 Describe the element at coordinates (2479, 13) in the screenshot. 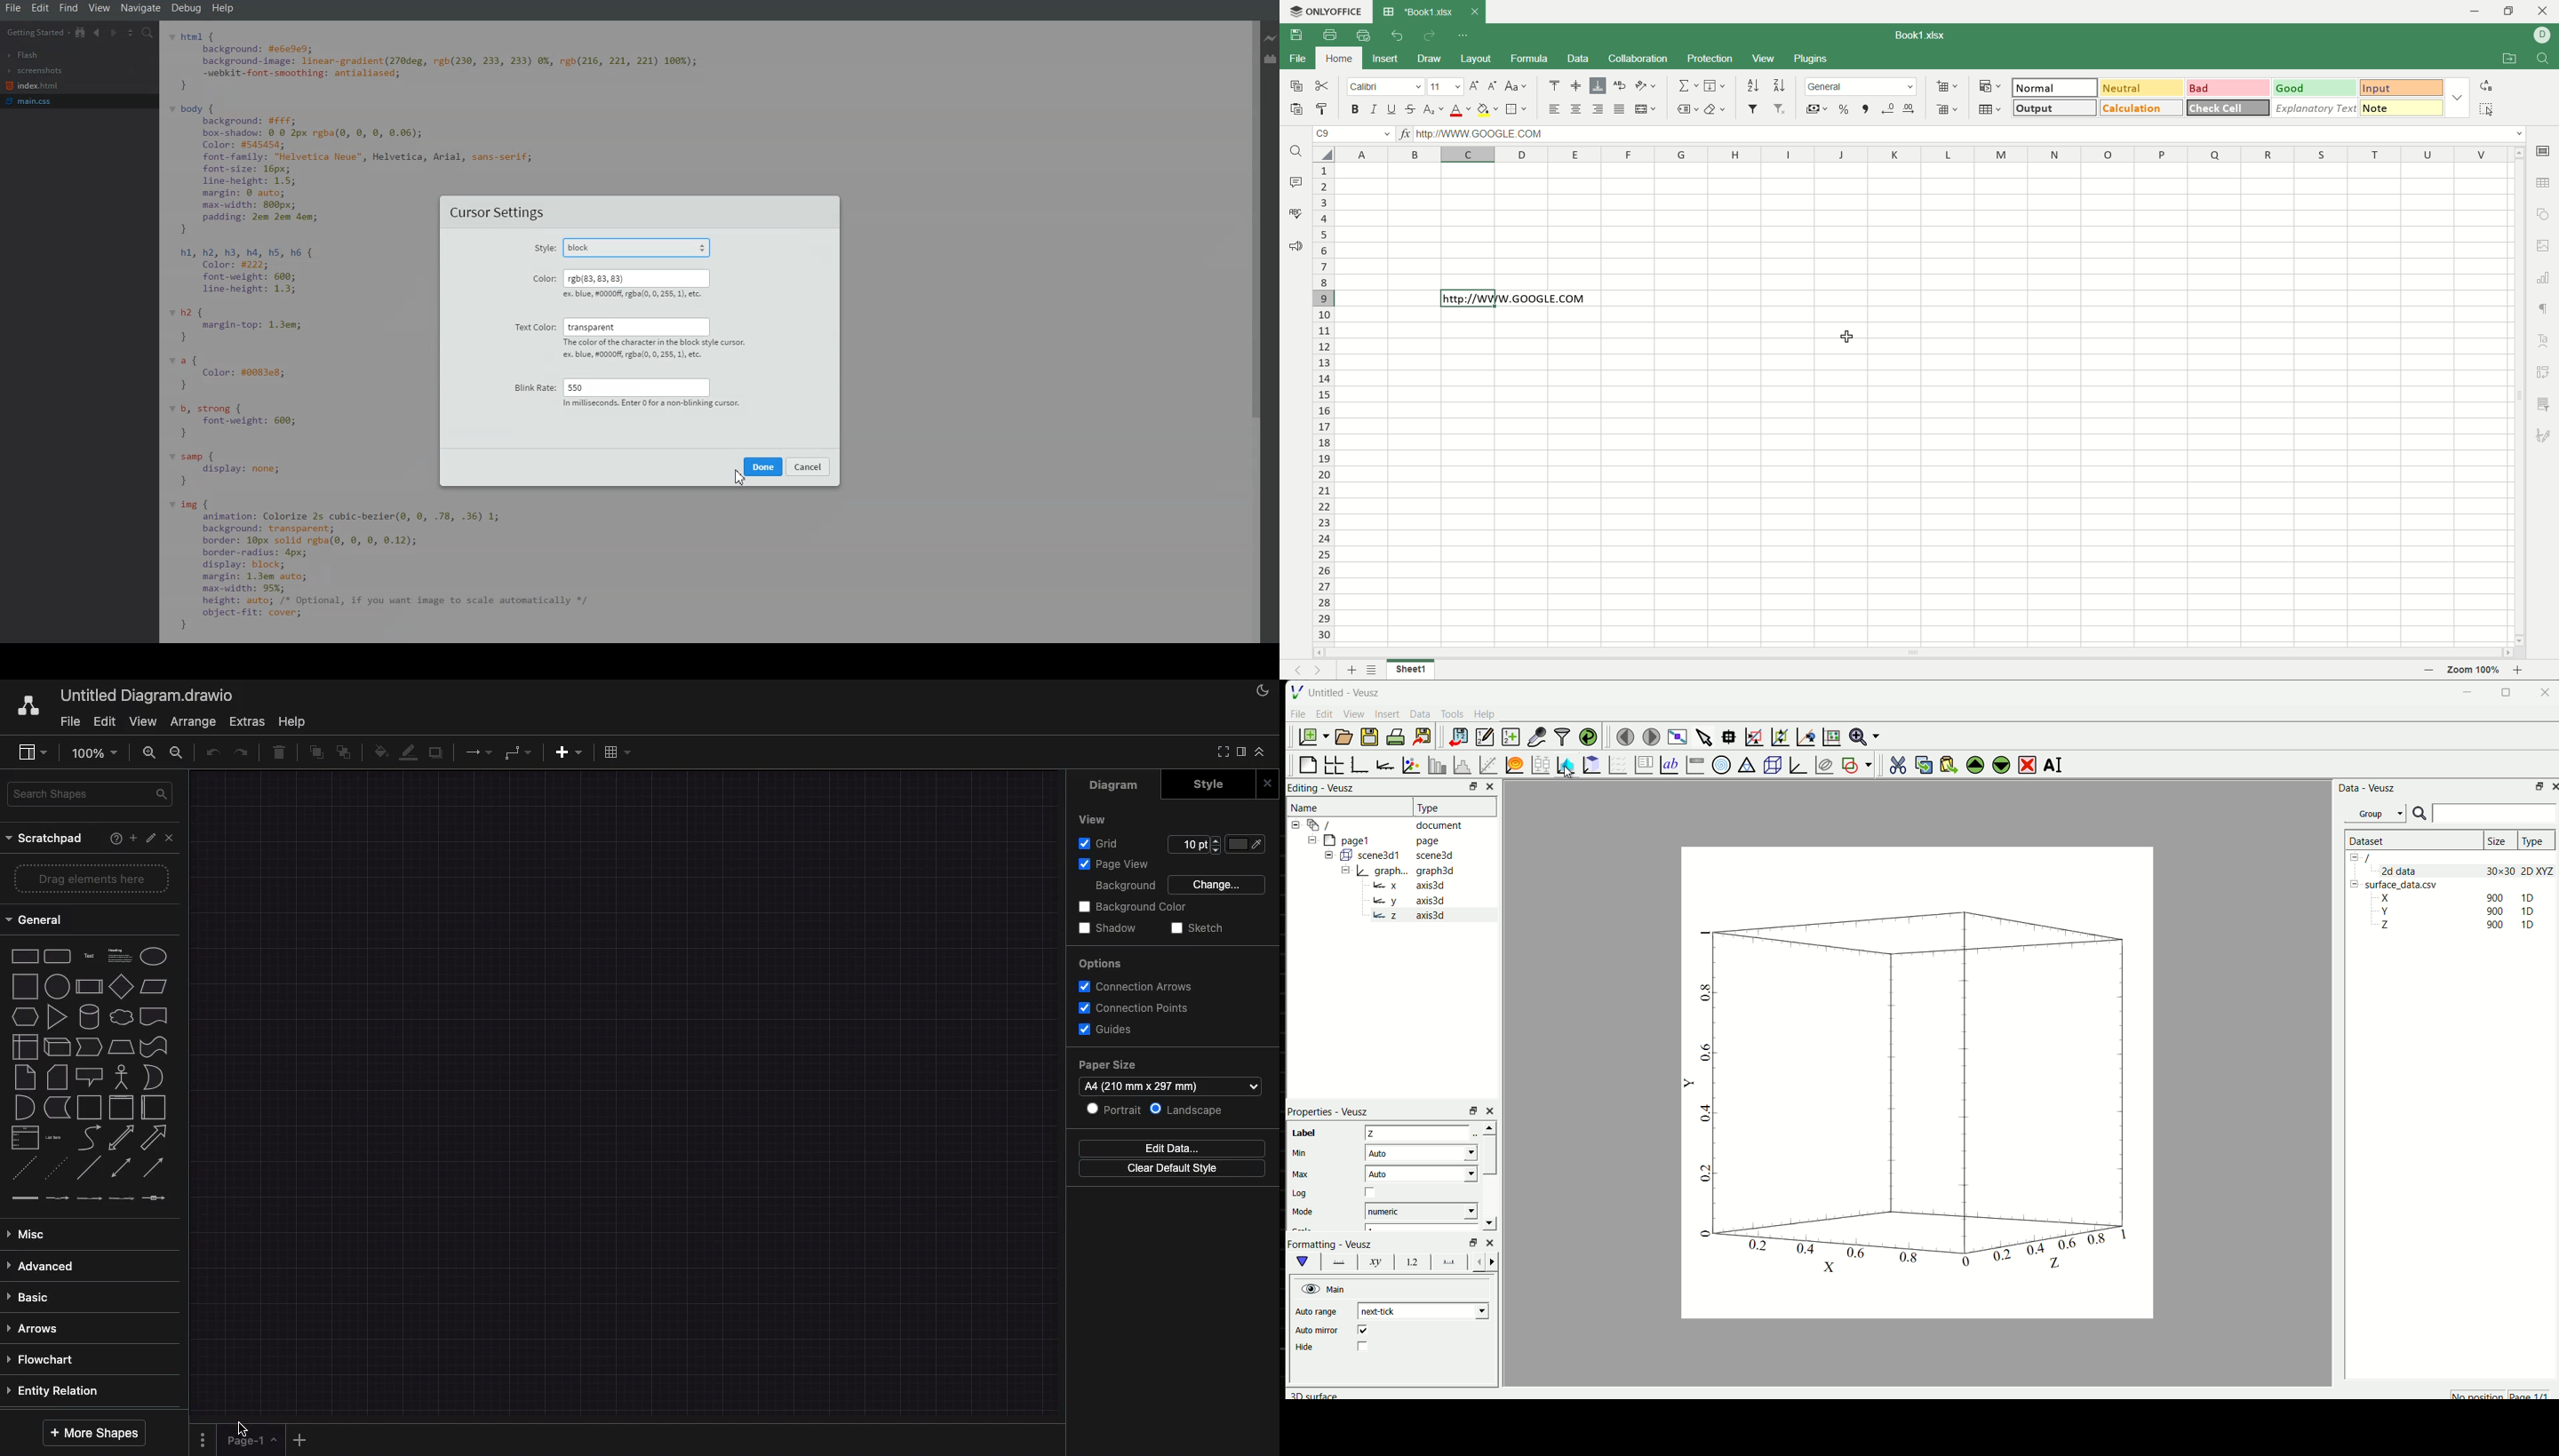

I see `minimize` at that location.